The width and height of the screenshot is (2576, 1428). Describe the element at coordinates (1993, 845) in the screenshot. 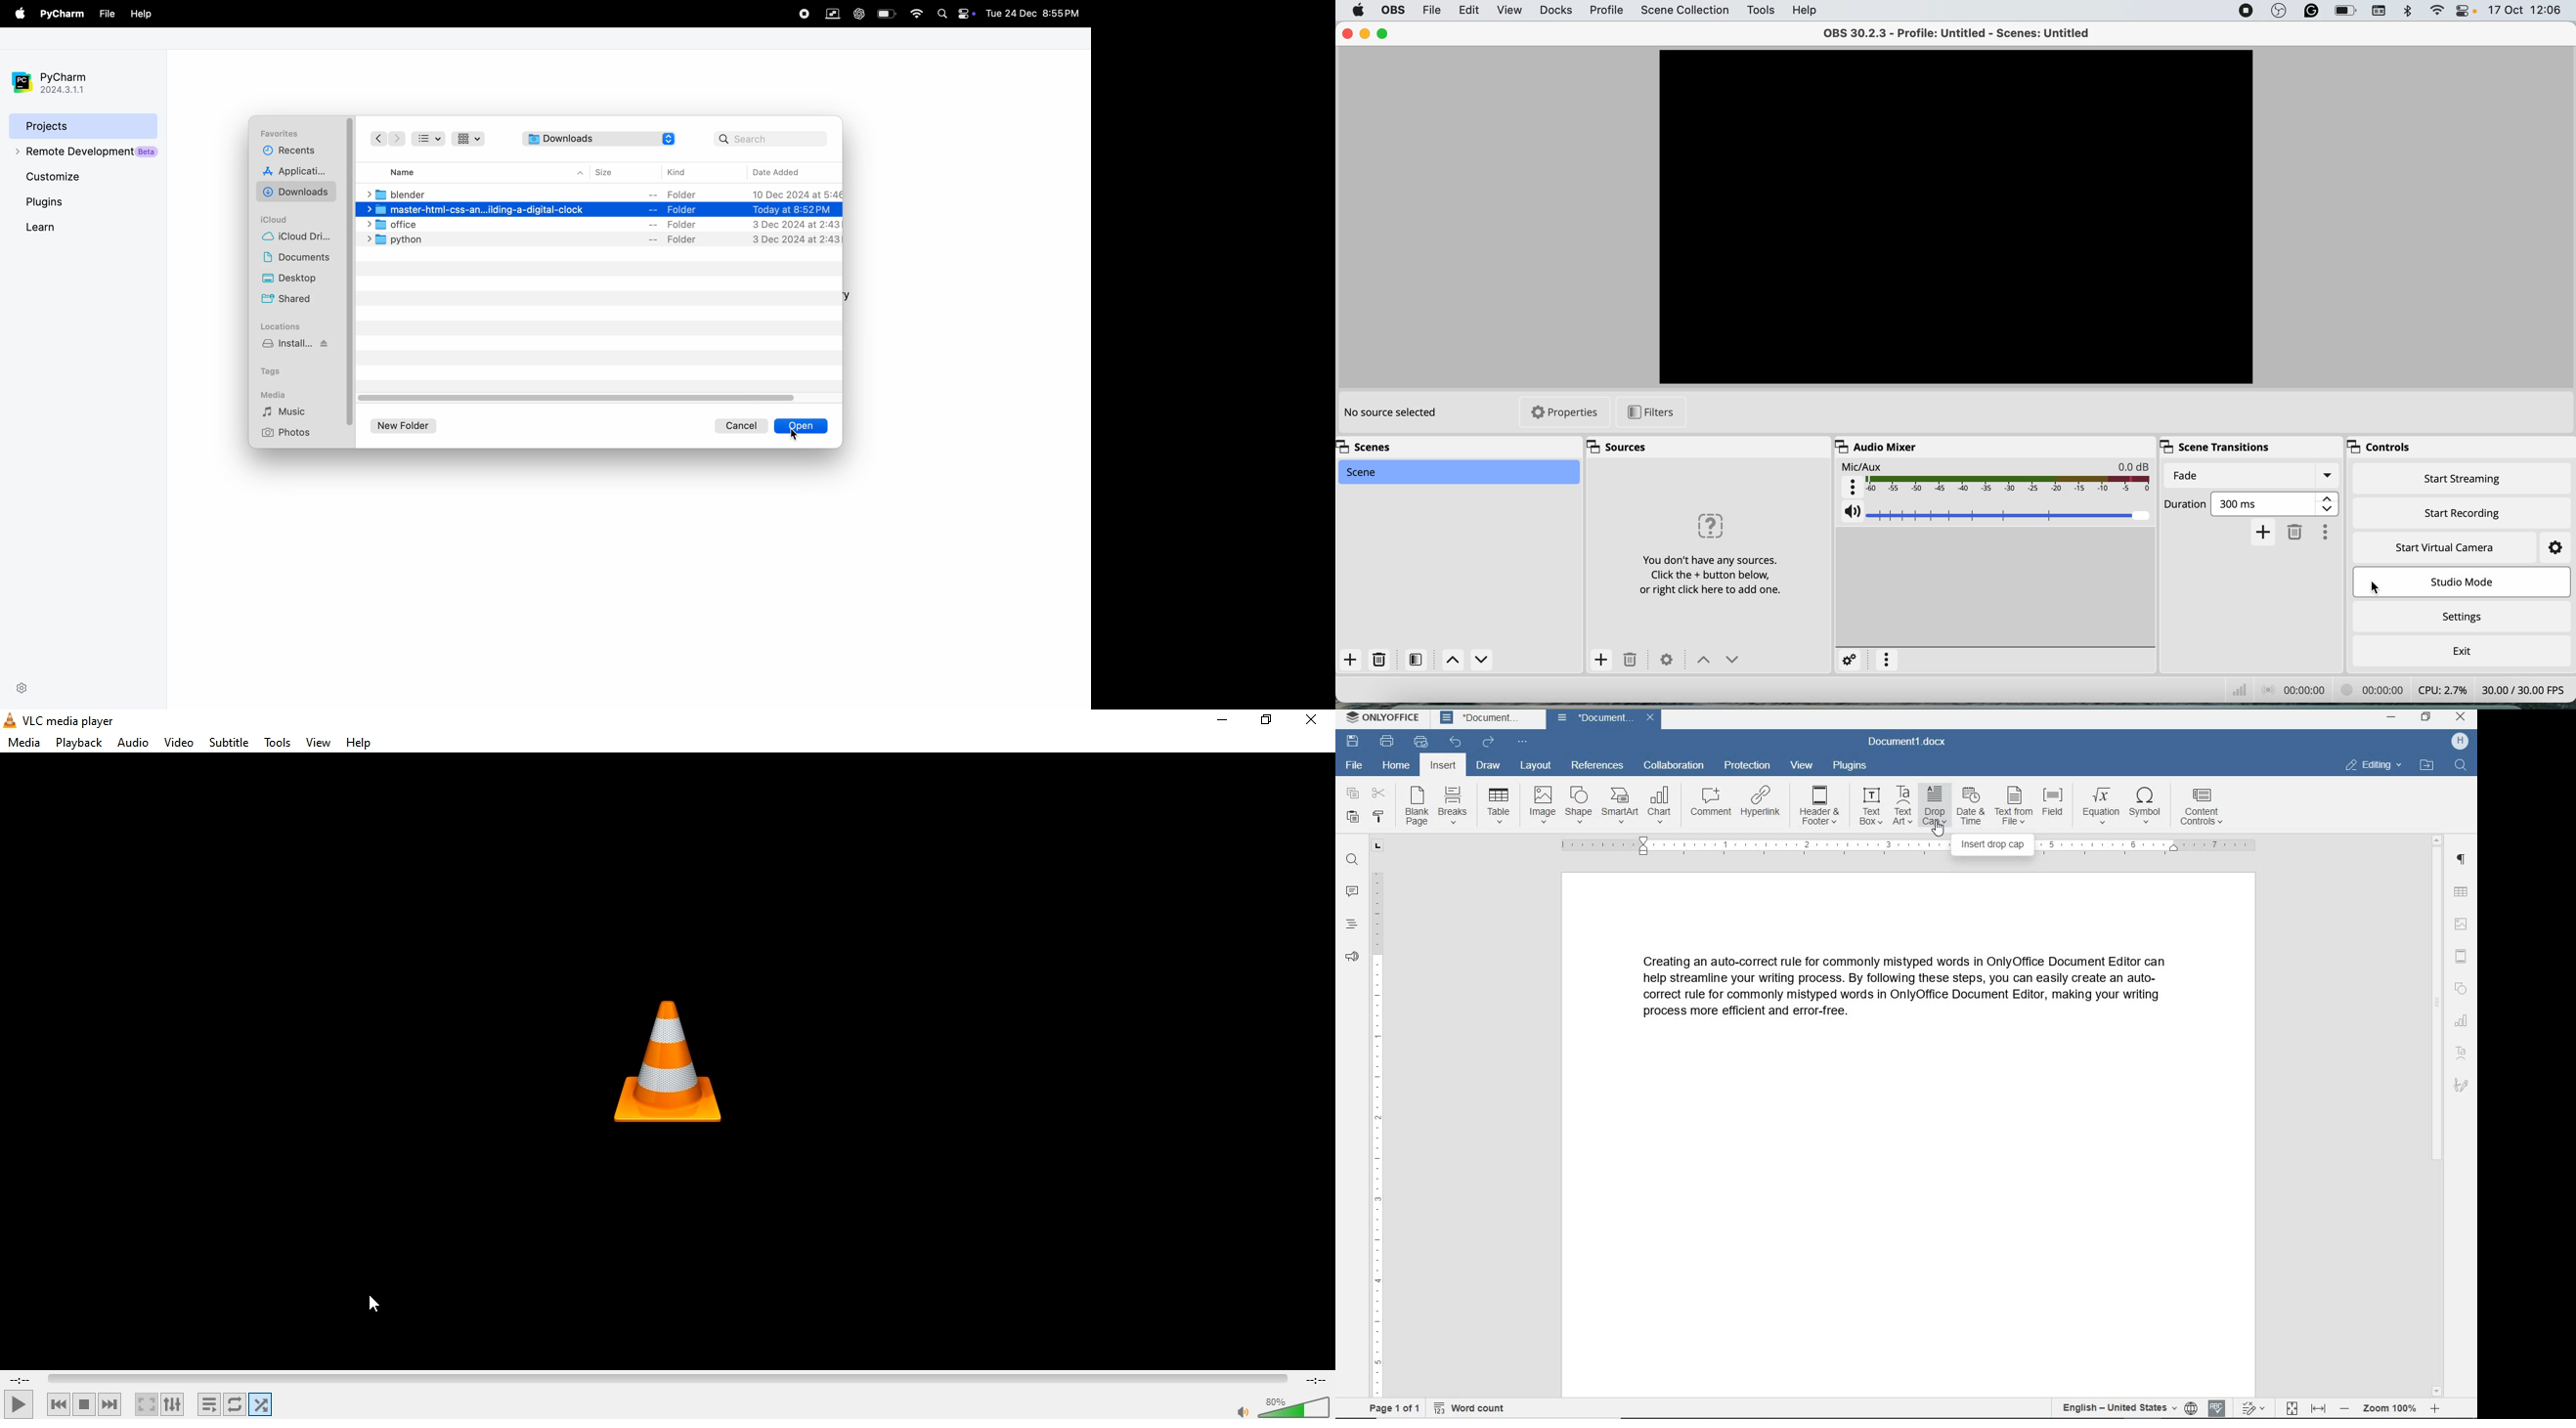

I see `insert drop cap` at that location.